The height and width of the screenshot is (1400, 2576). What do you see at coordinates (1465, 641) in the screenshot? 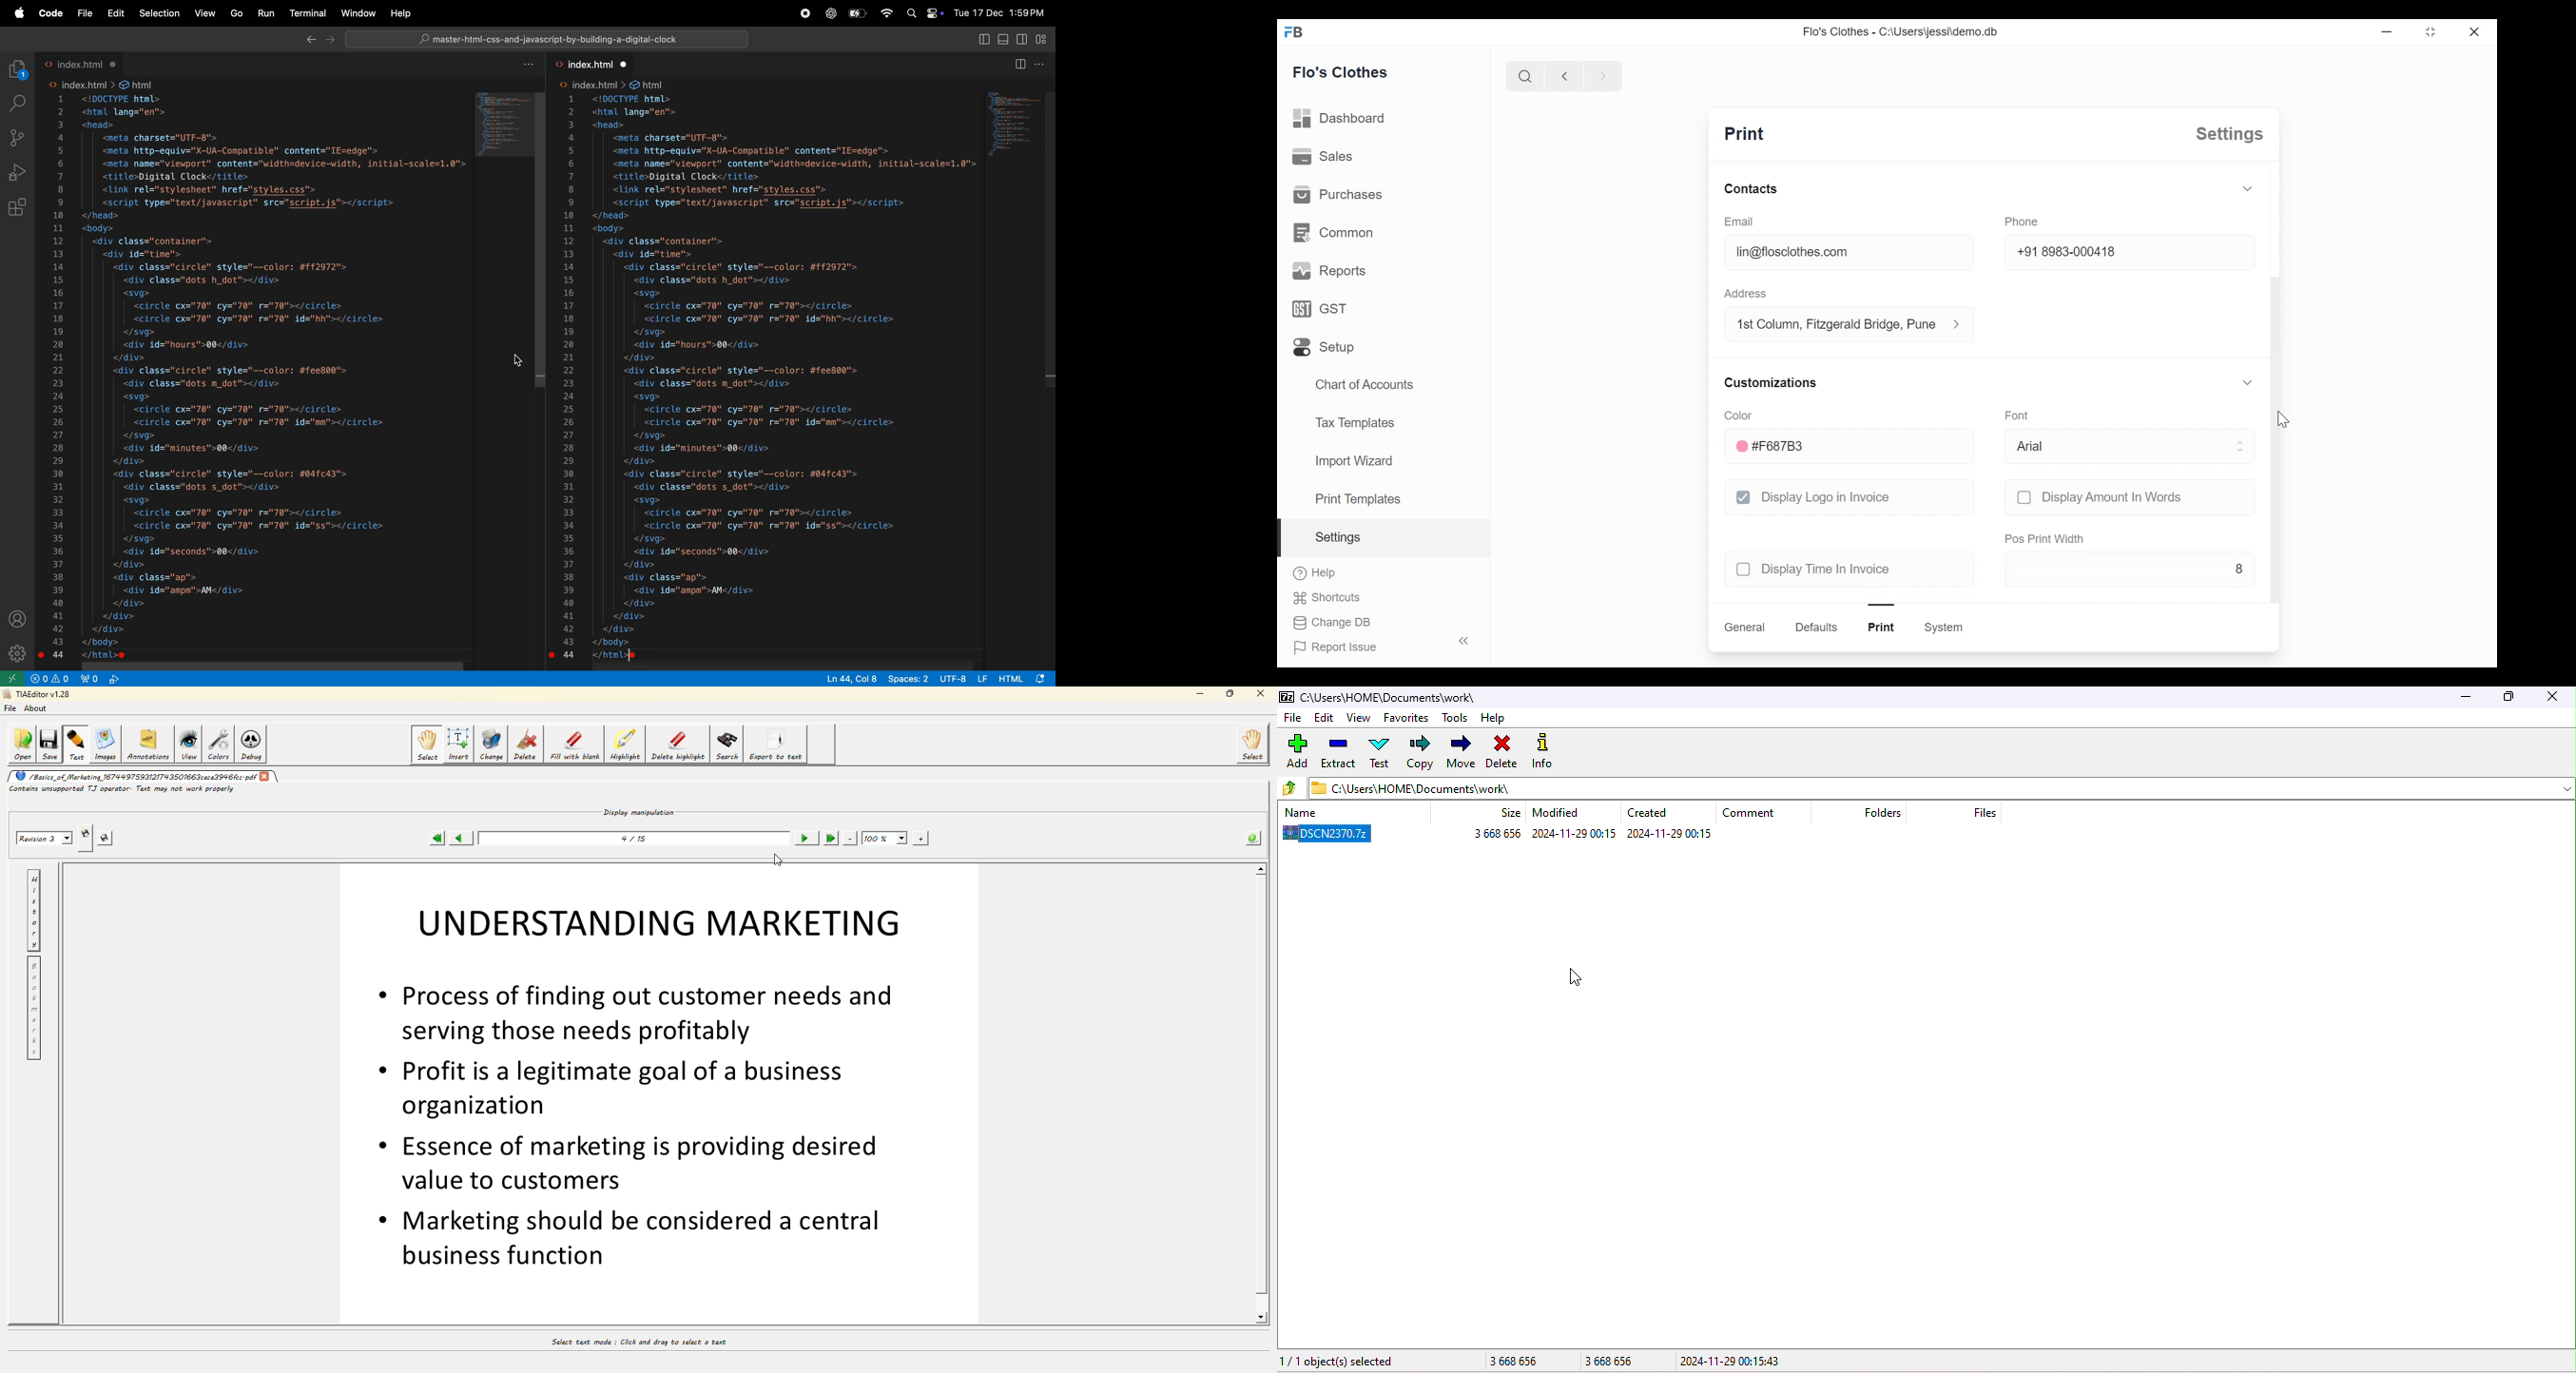
I see `toggle sidebar` at bounding box center [1465, 641].